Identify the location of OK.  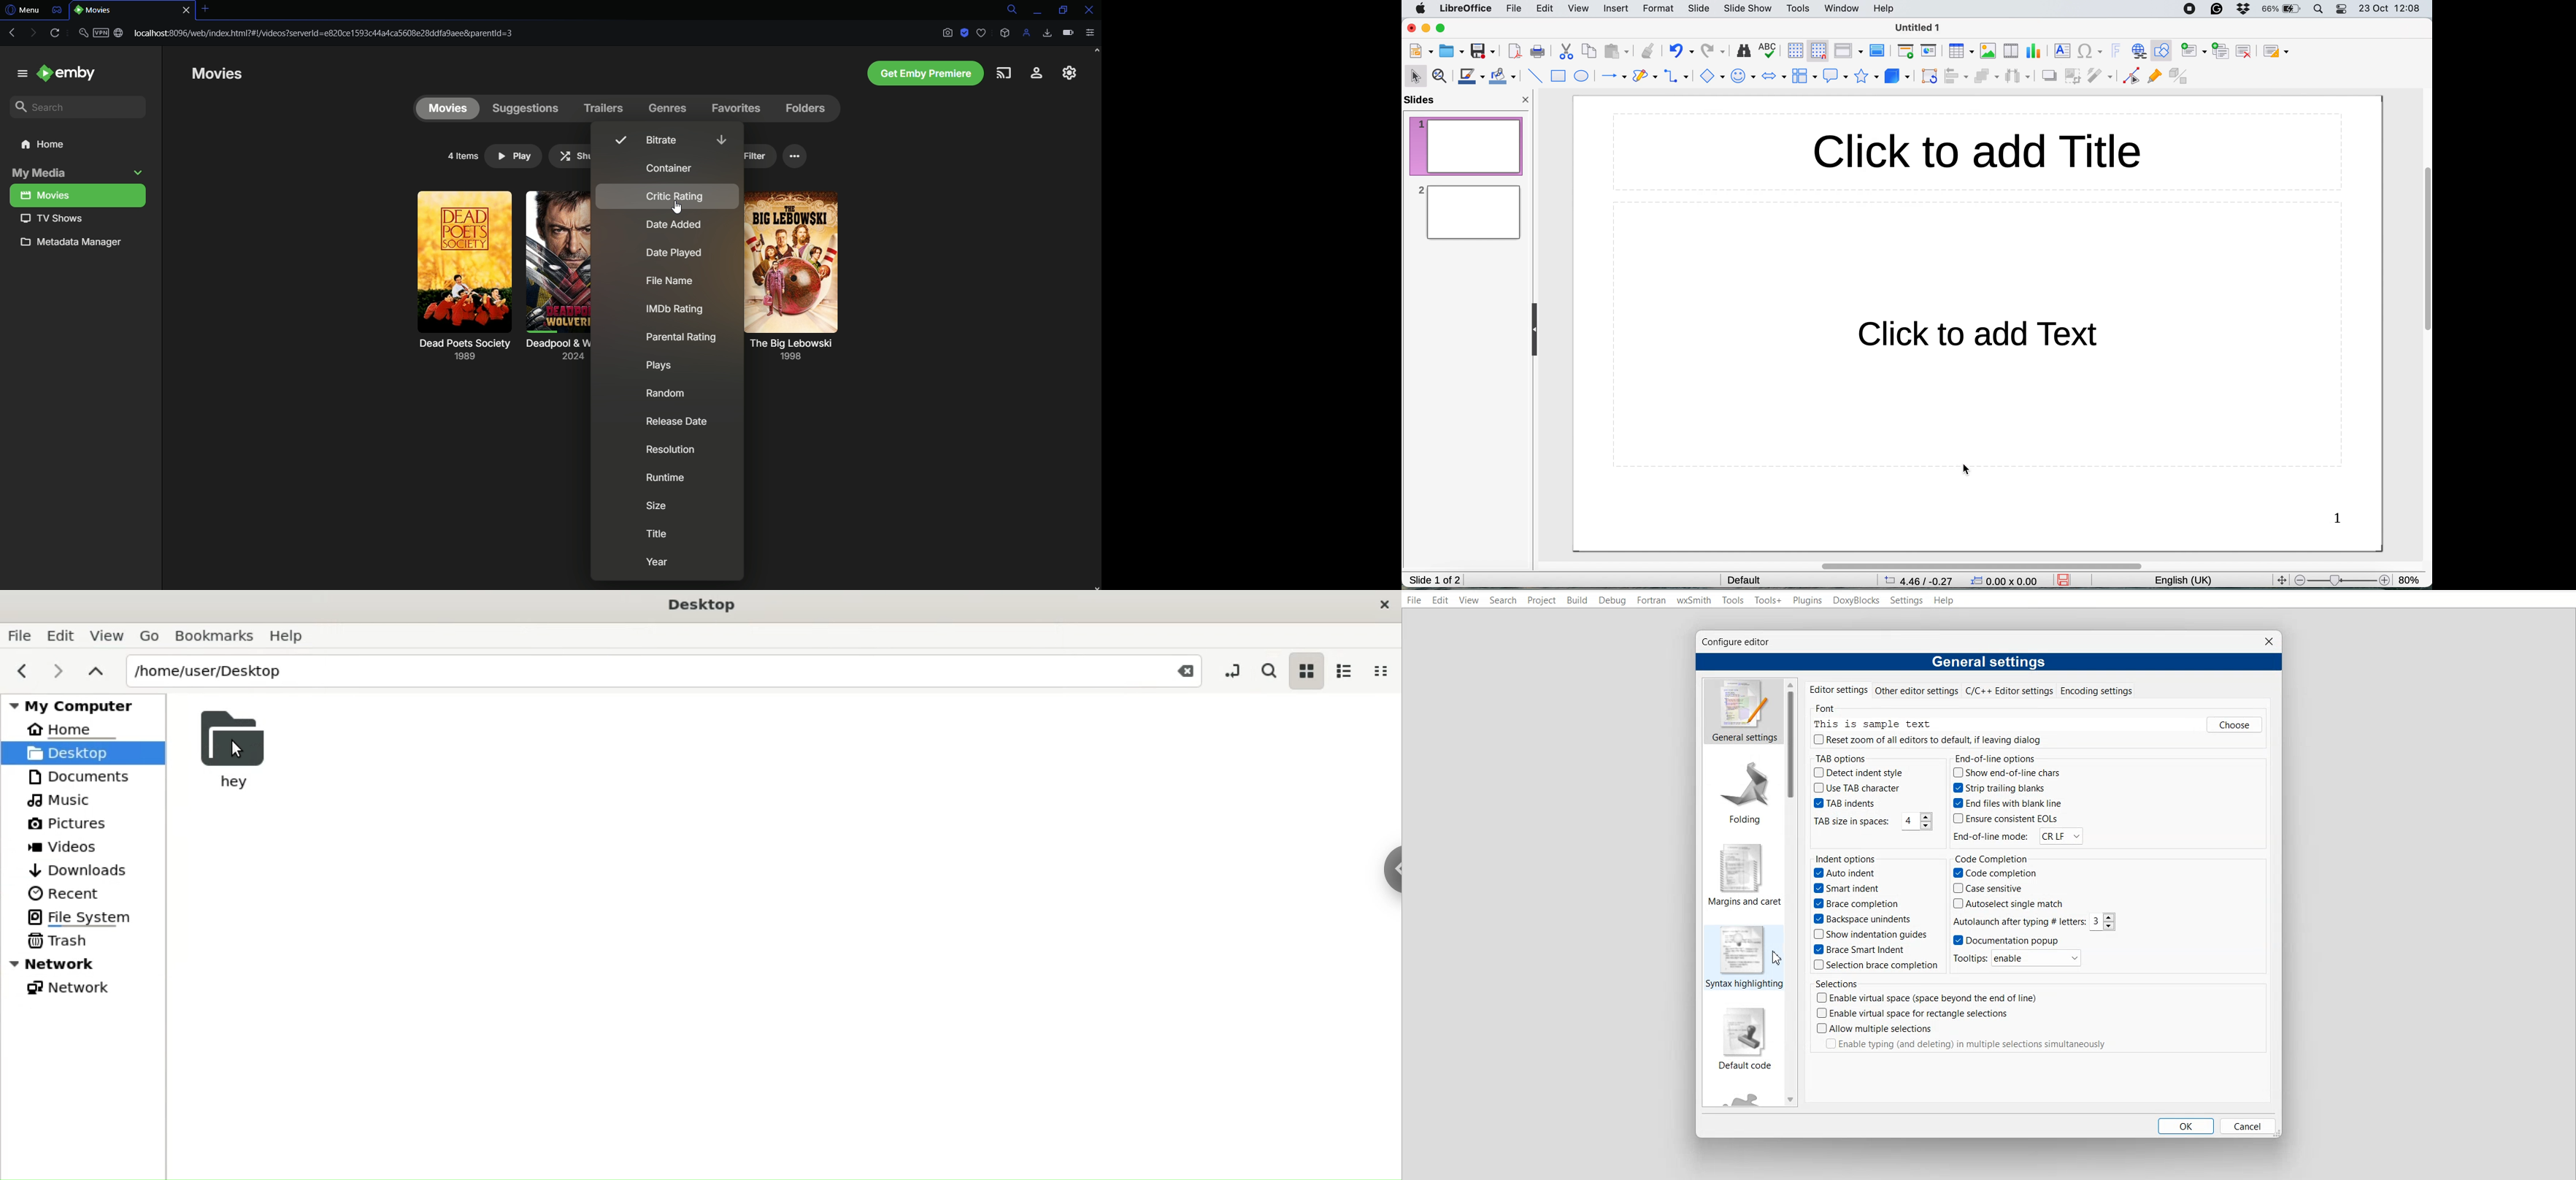
(2185, 1126).